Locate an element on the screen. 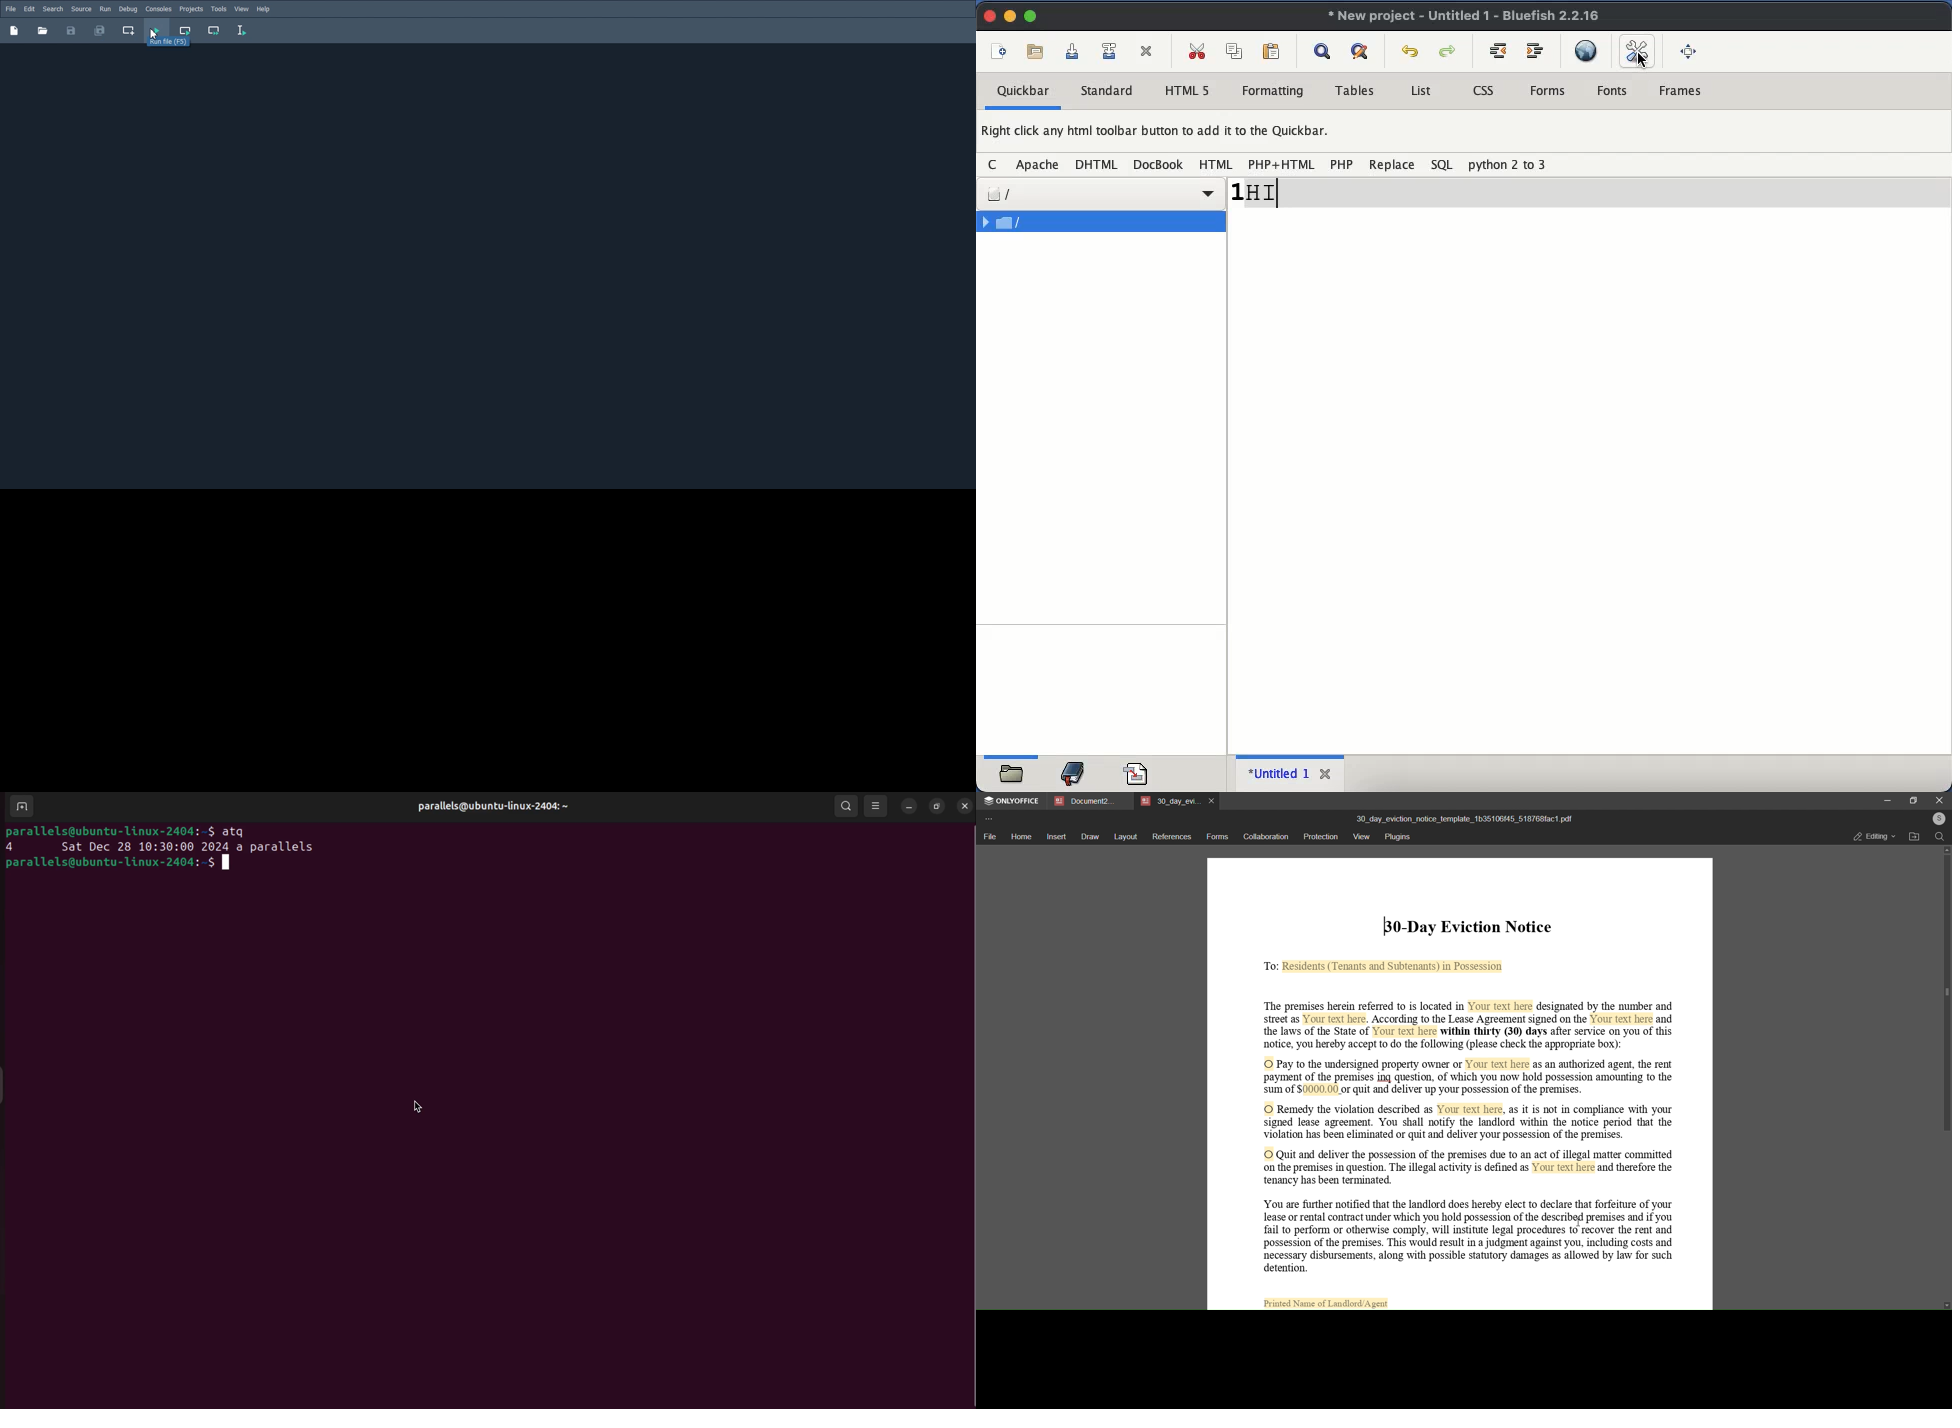 This screenshot has height=1428, width=1960. indent is located at coordinates (1537, 51).